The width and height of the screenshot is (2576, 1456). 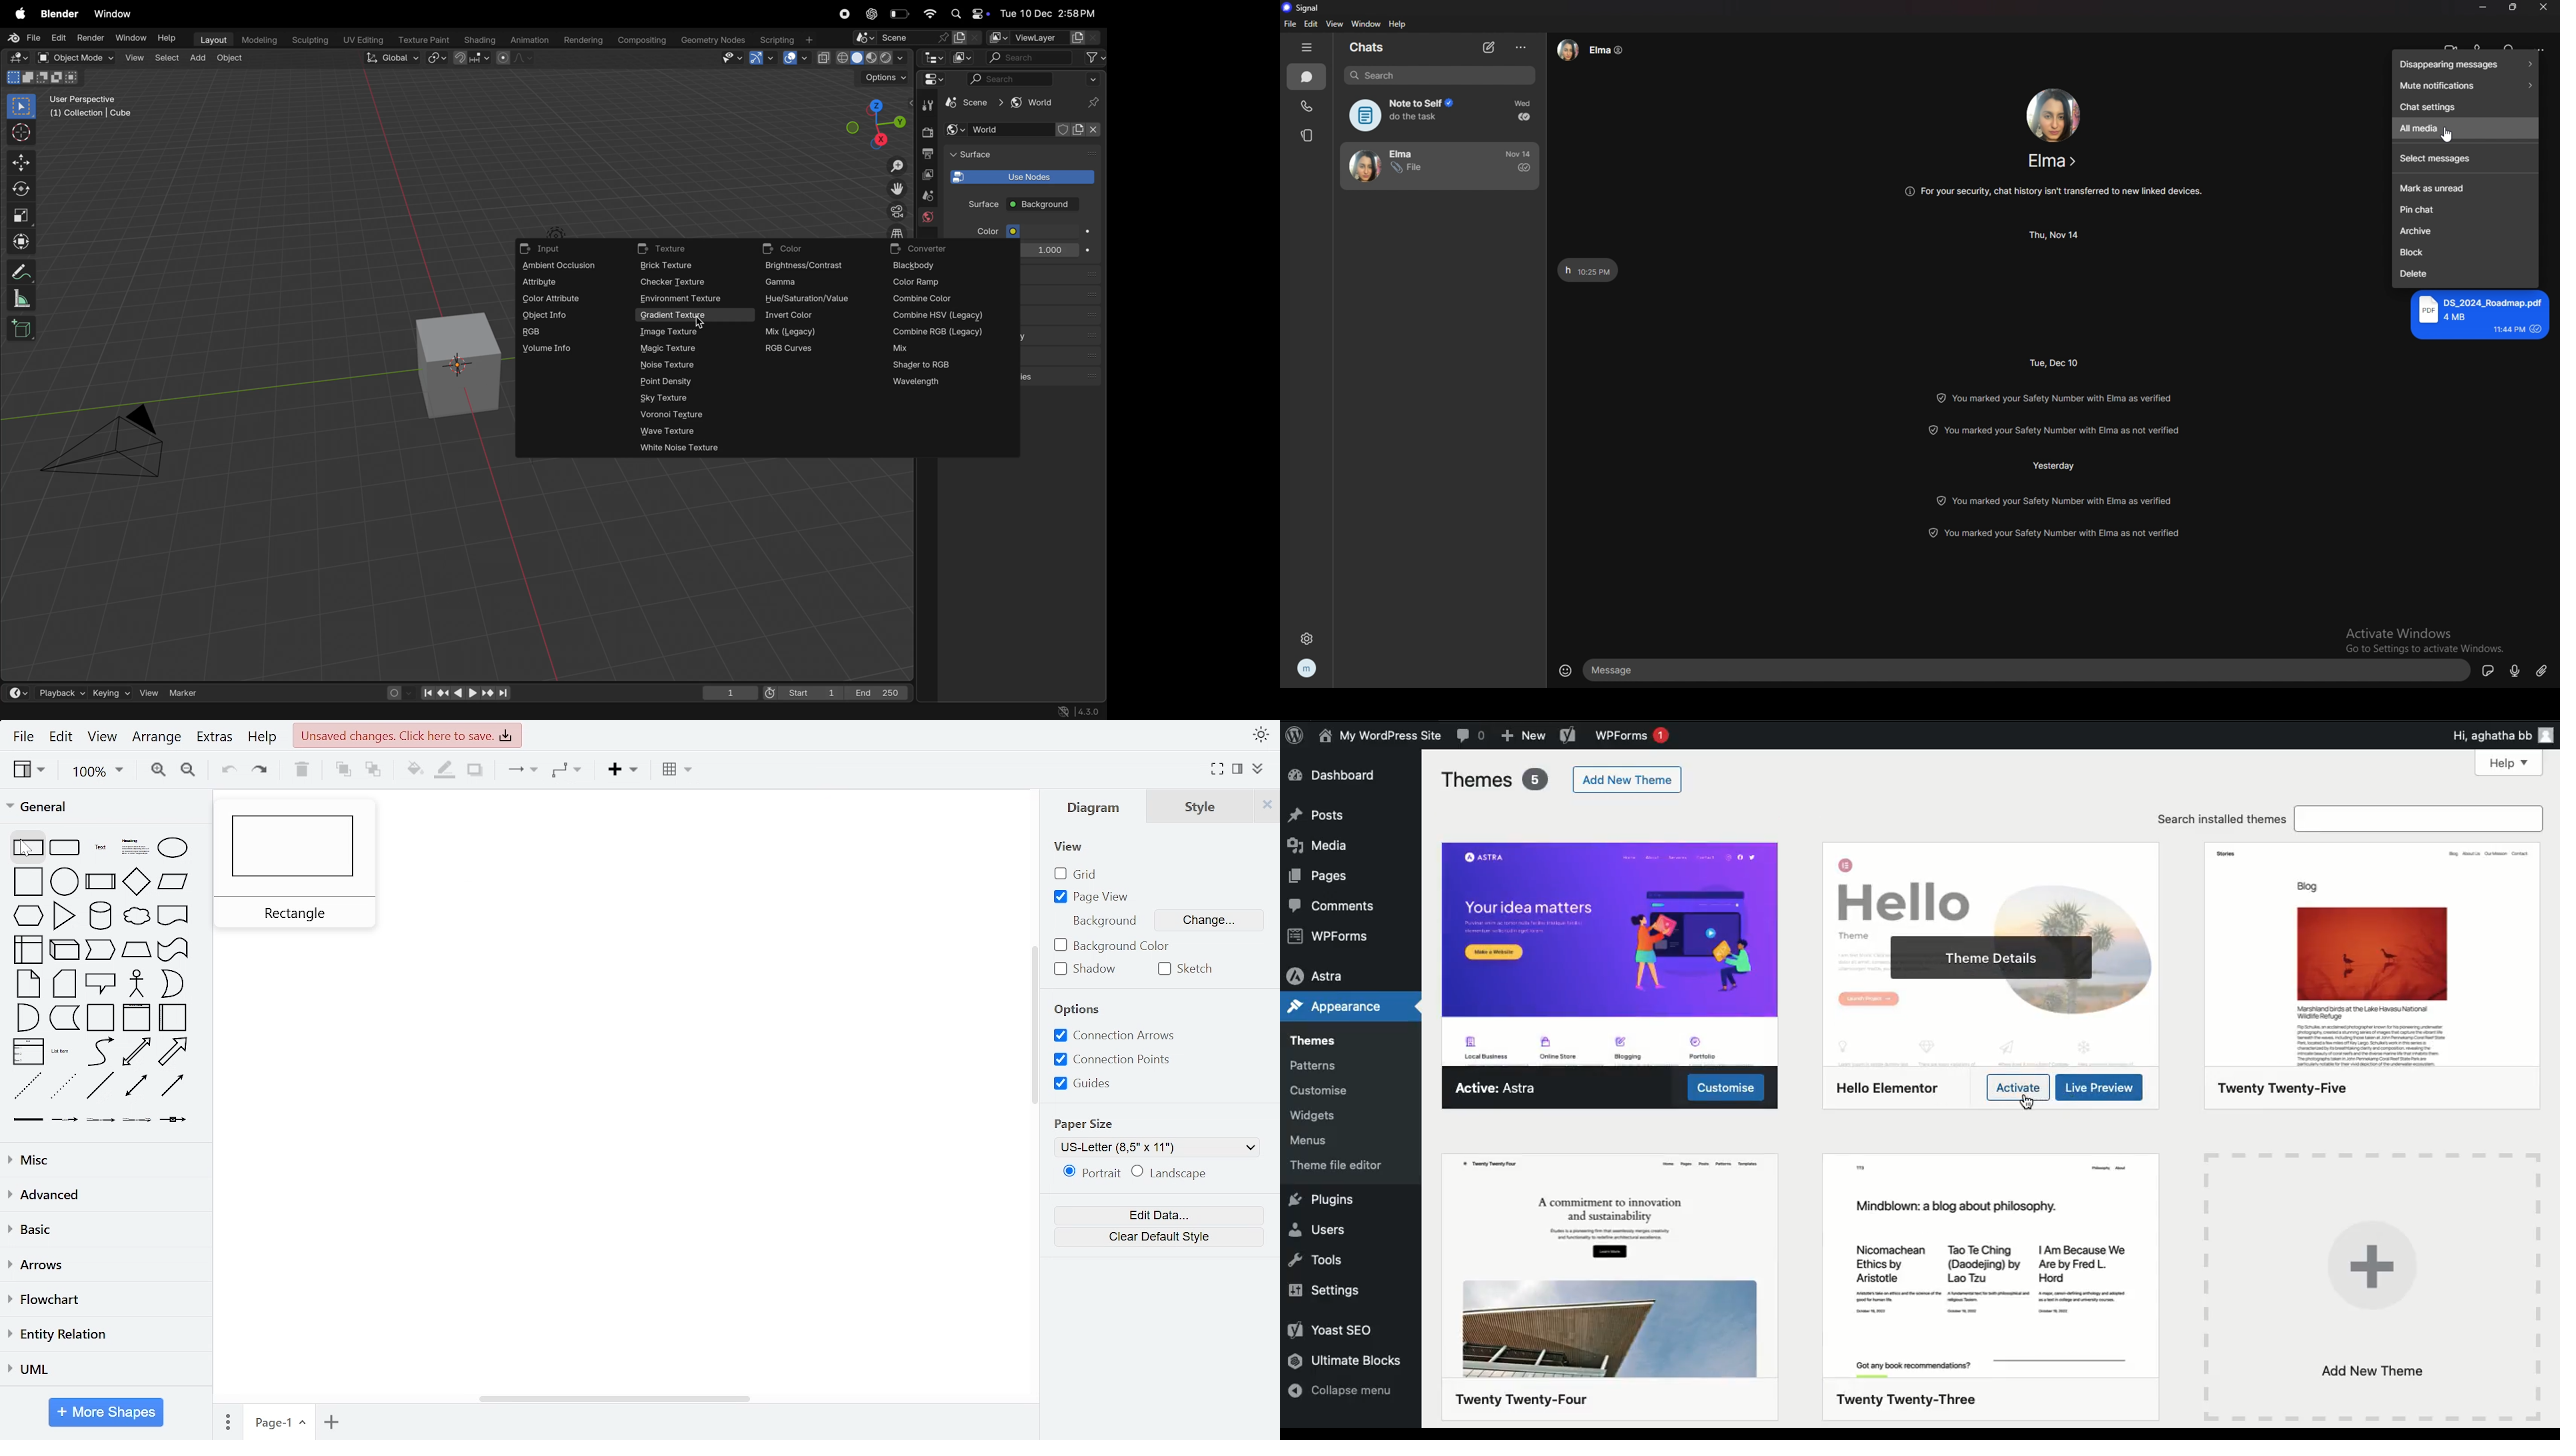 I want to click on Astra, so click(x=1500, y=1090).